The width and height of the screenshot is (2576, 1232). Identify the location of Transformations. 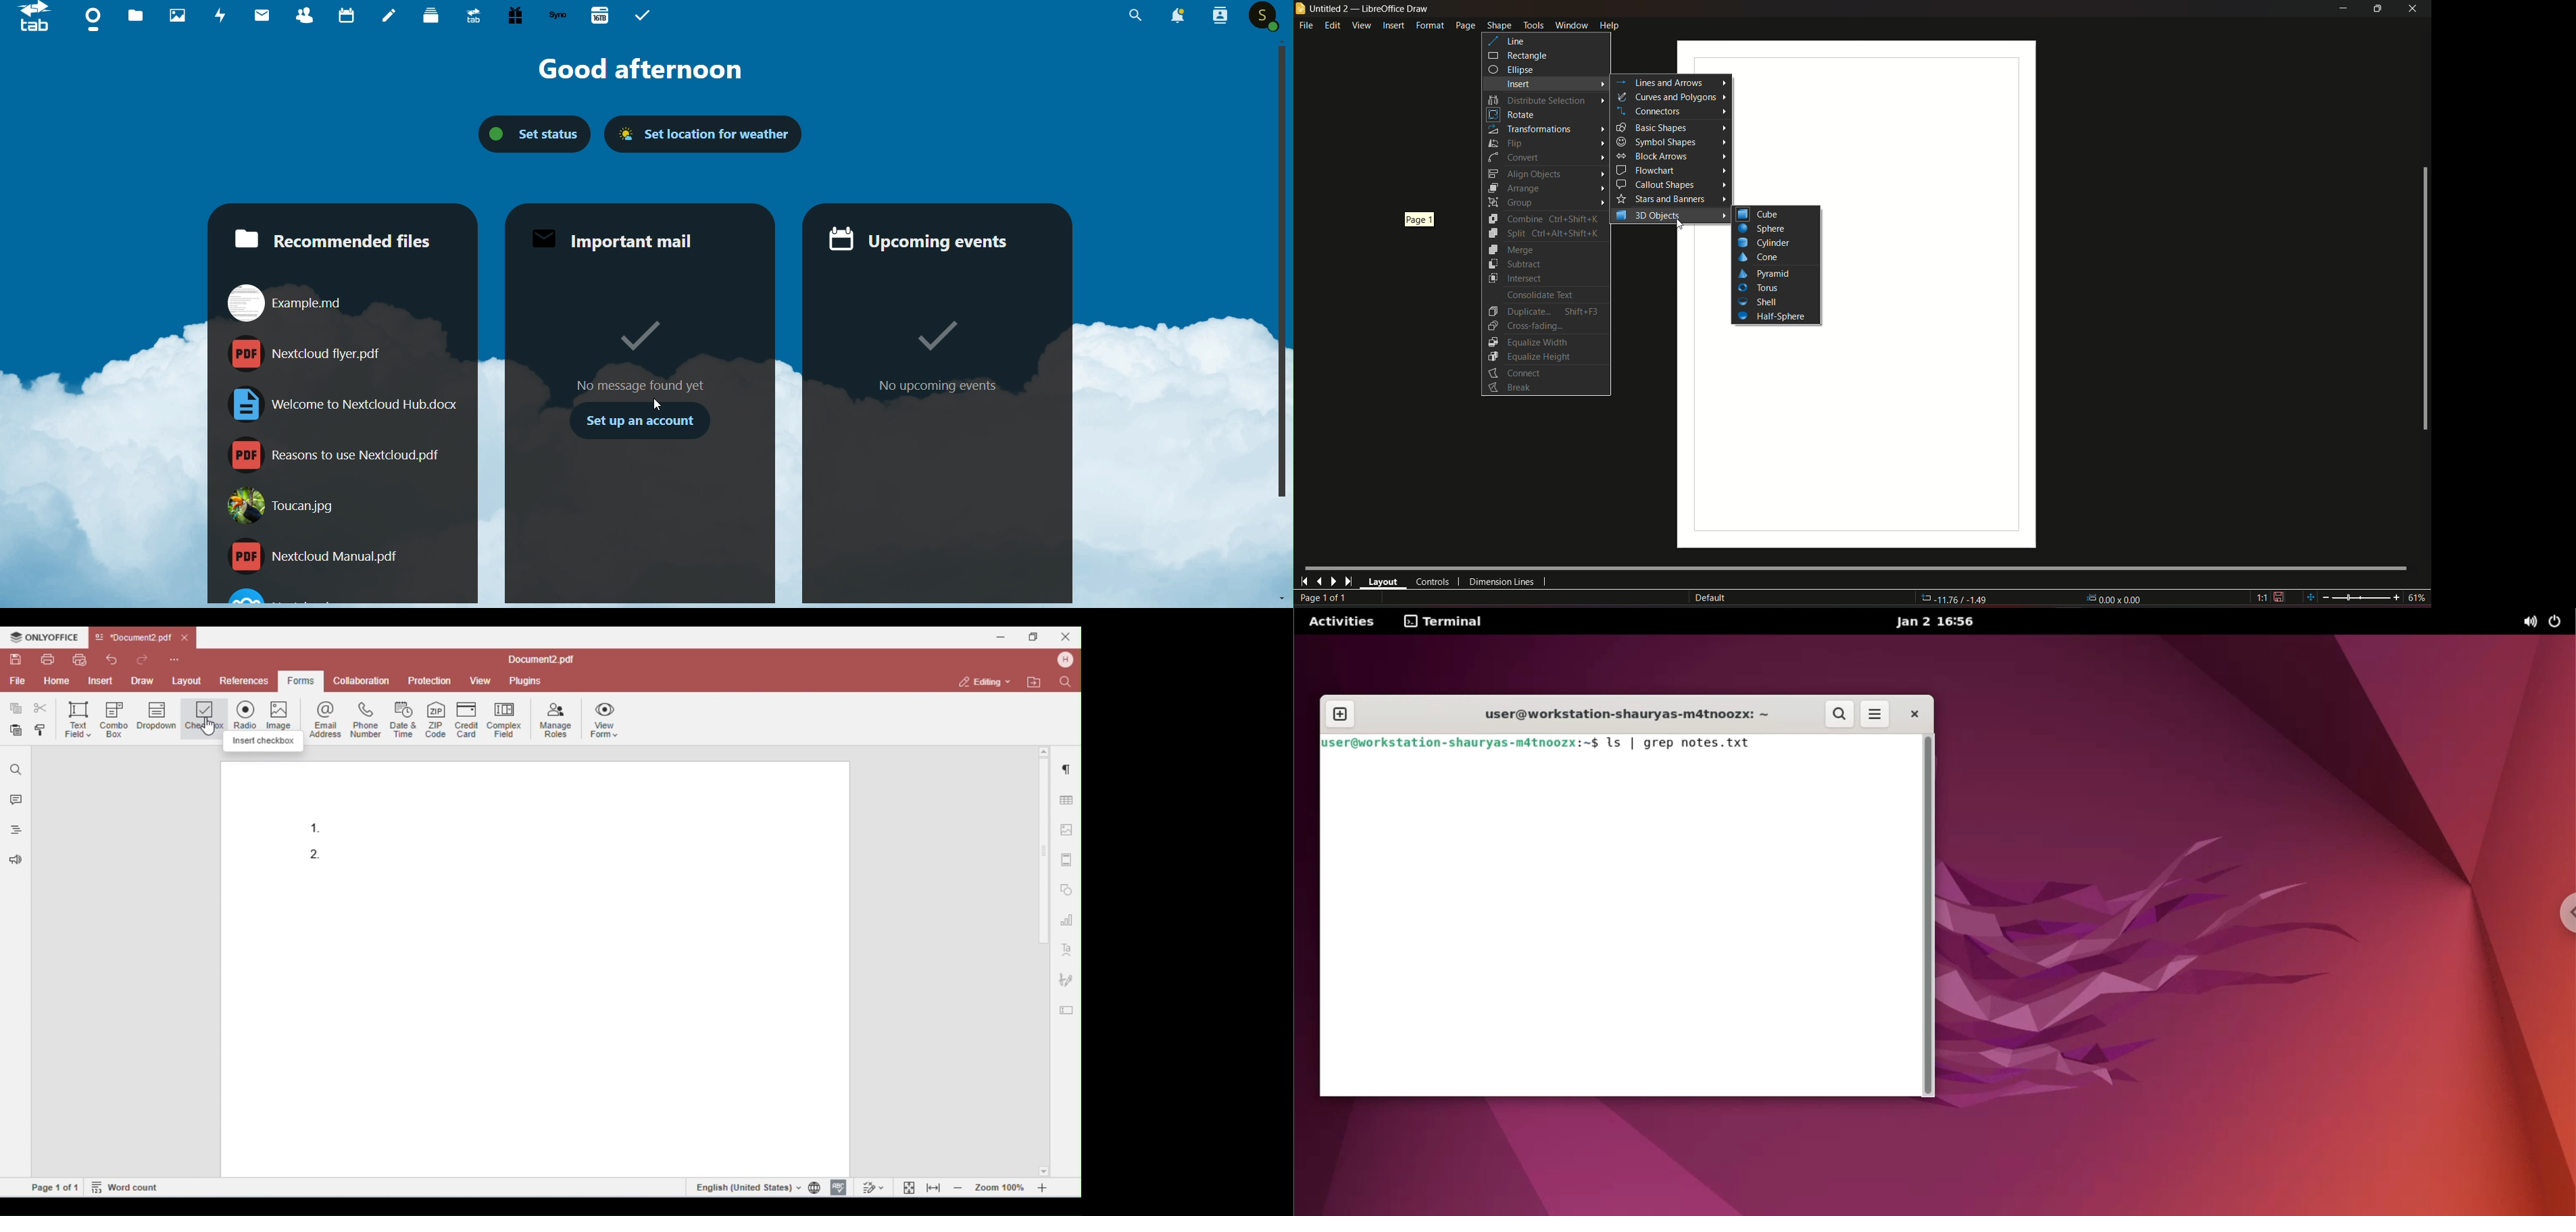
(1531, 129).